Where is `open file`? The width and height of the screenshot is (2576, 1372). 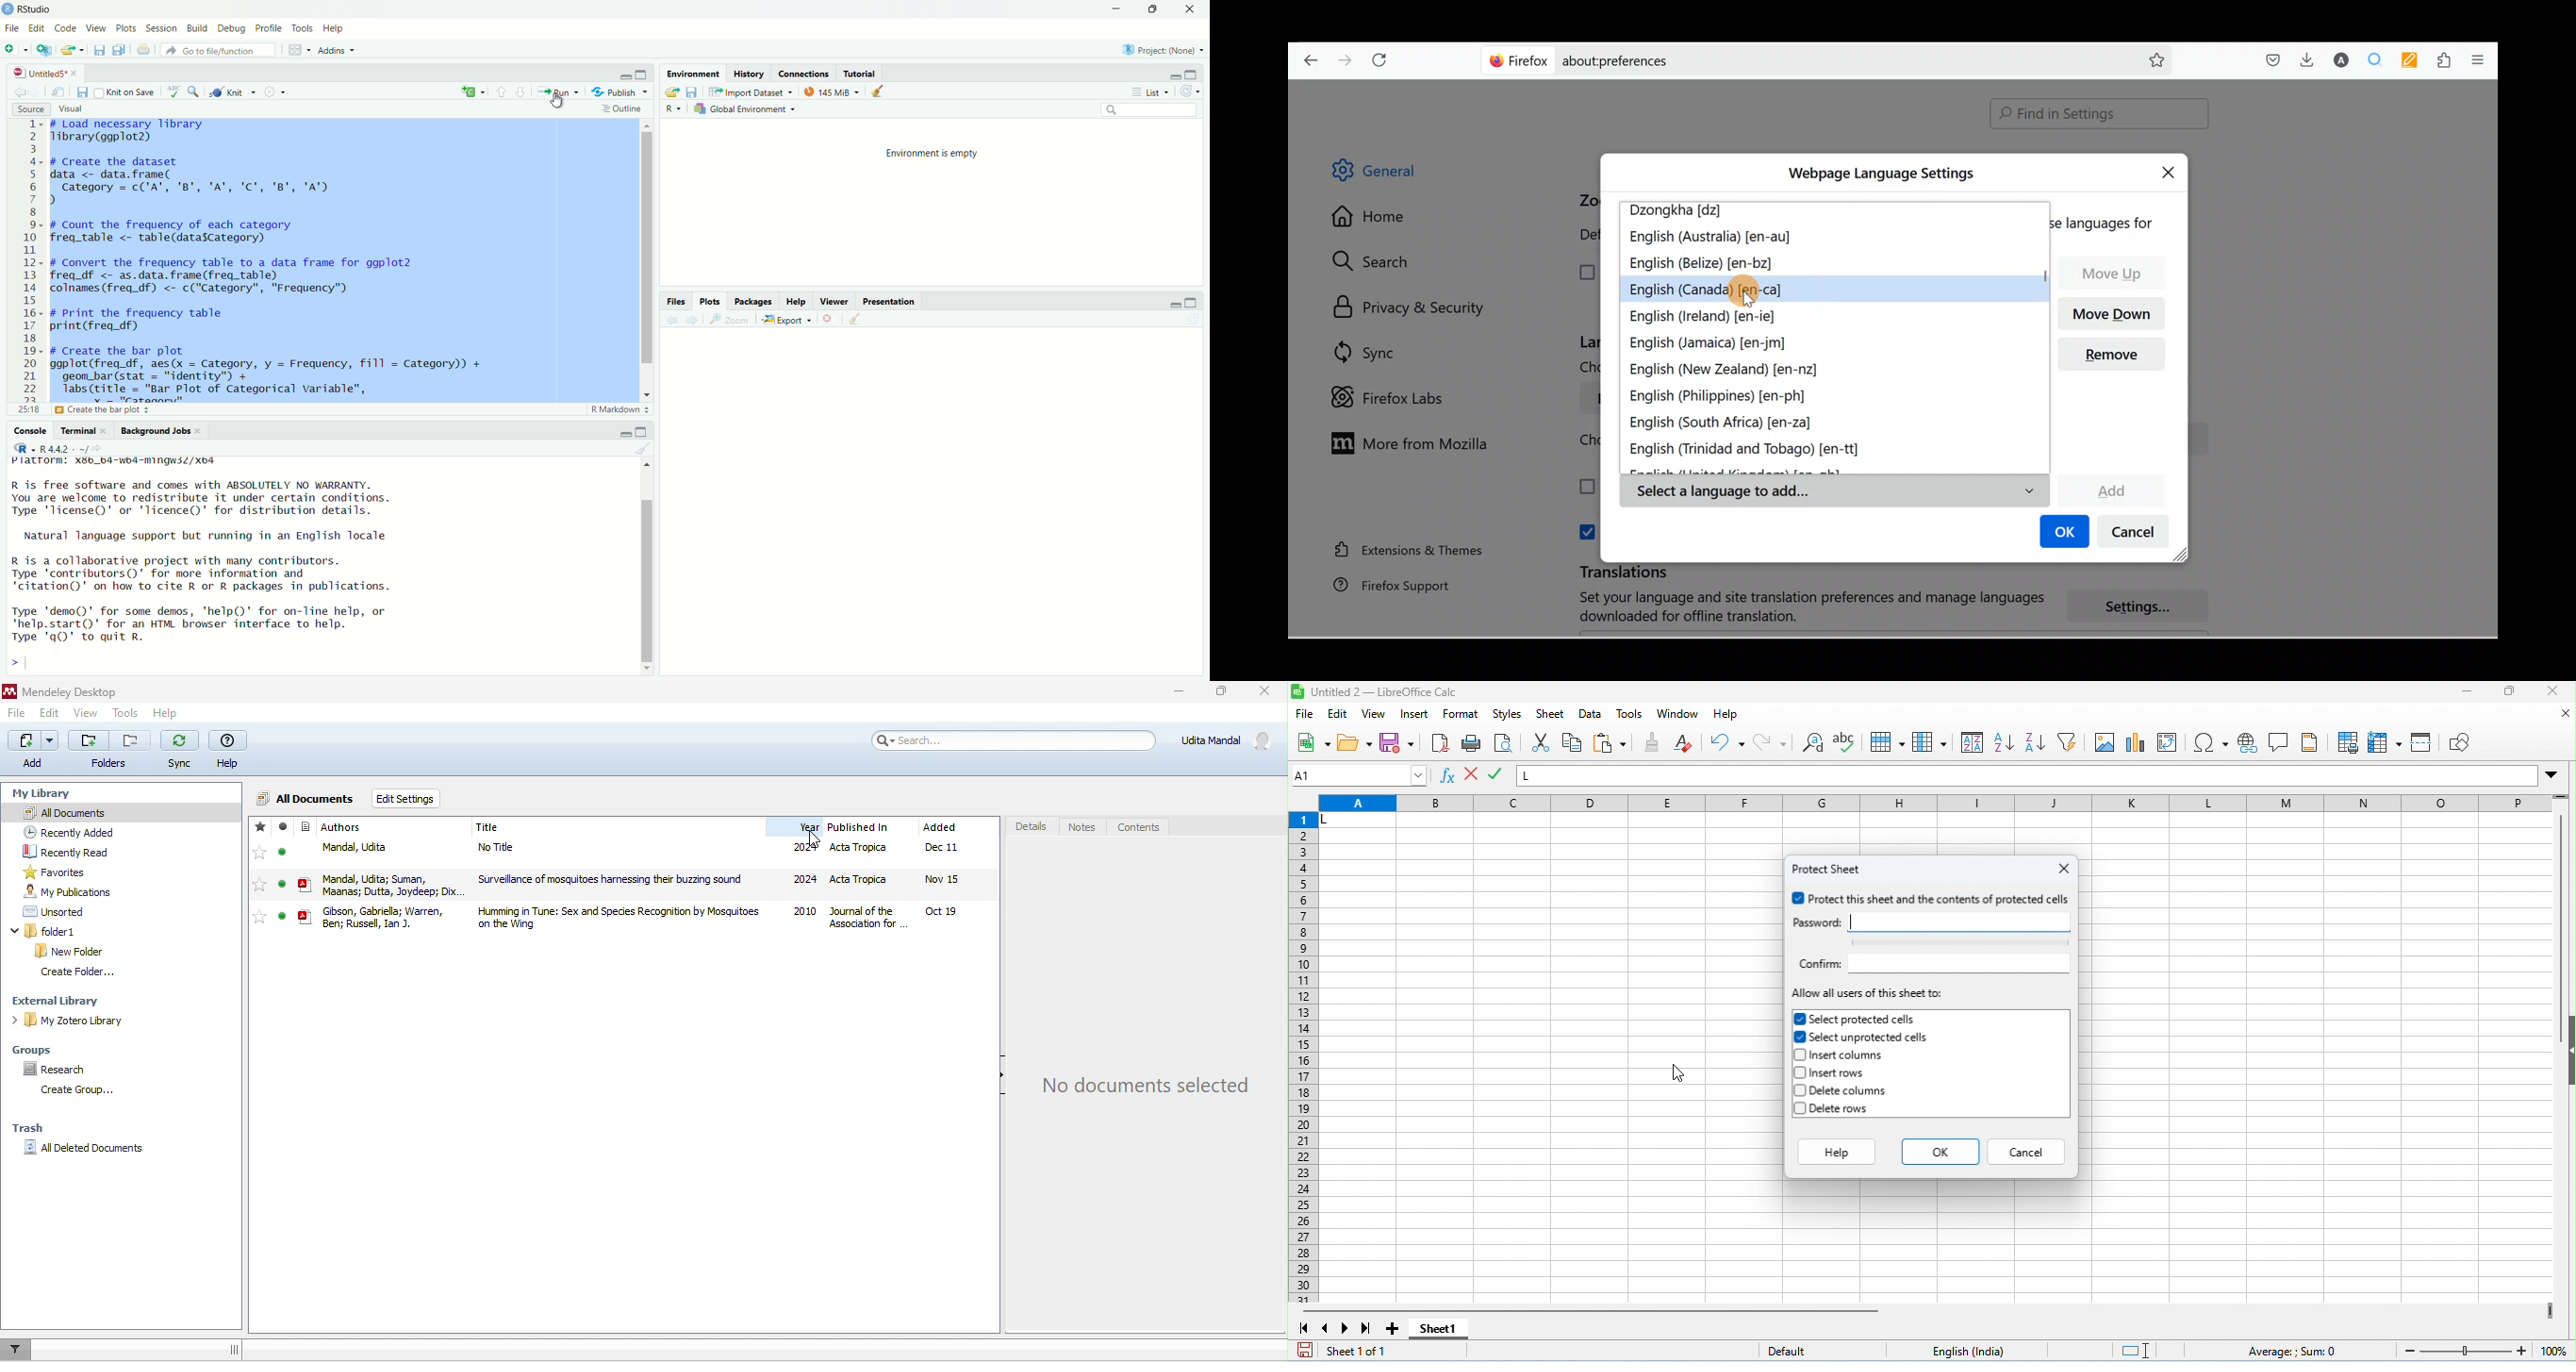 open file is located at coordinates (72, 50).